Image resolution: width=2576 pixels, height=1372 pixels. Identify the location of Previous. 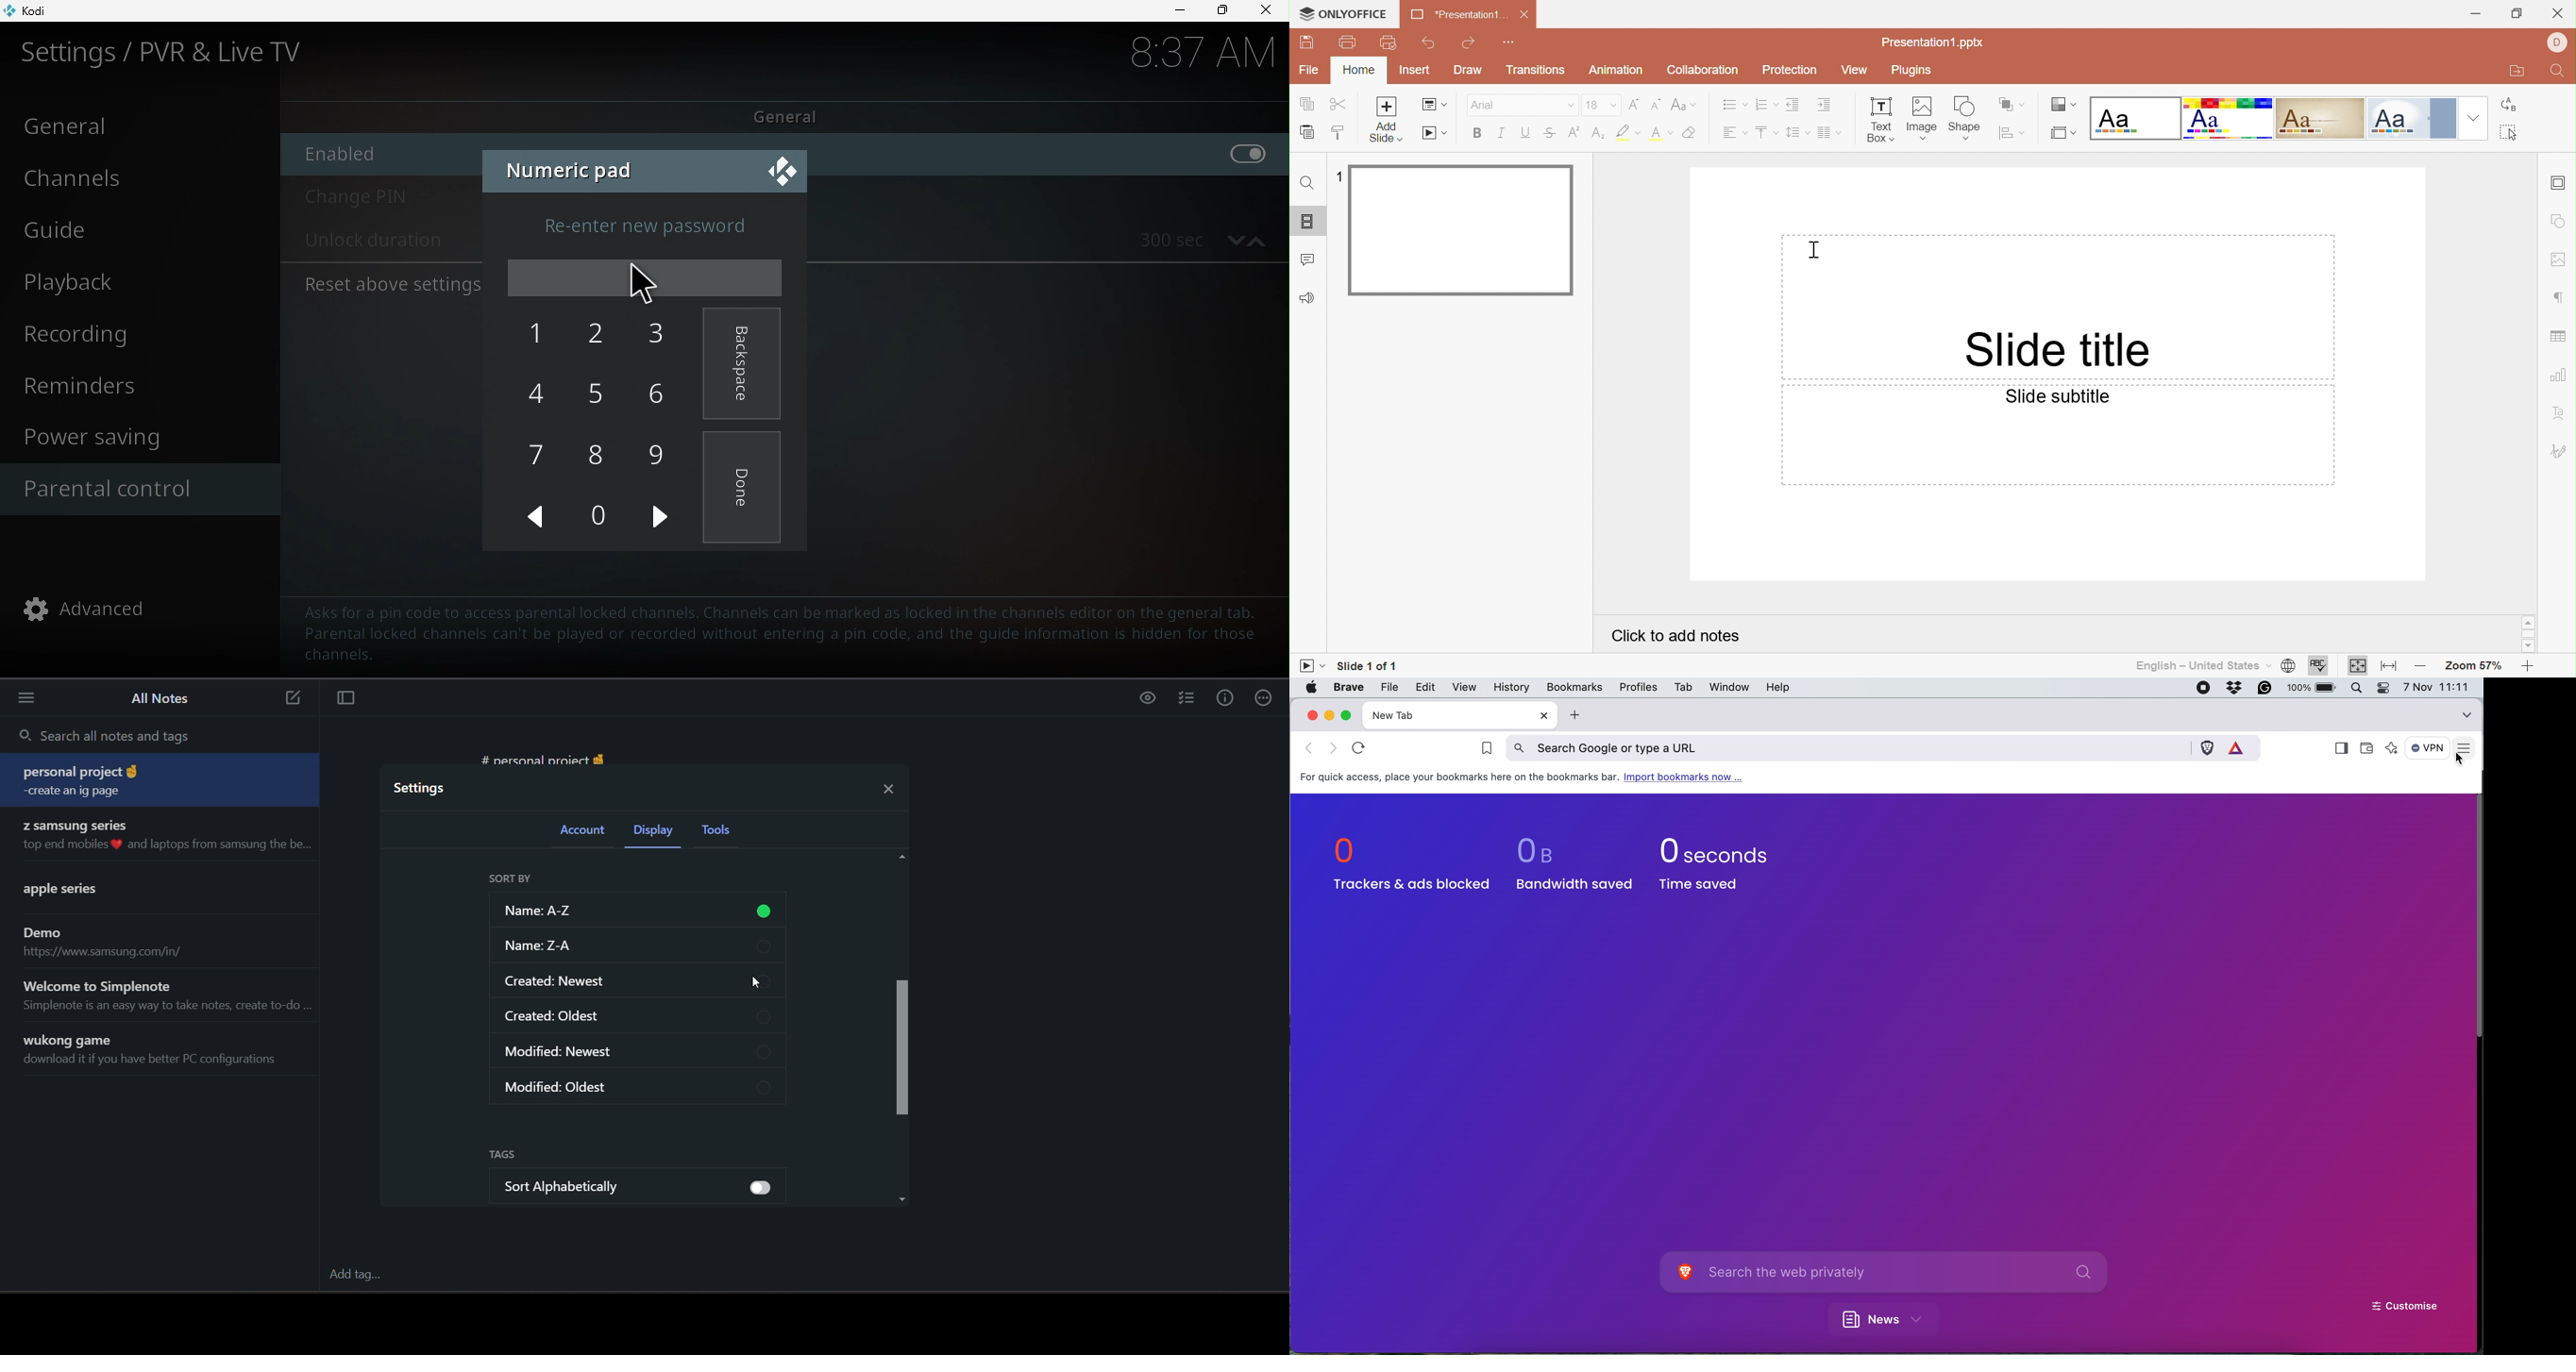
(533, 517).